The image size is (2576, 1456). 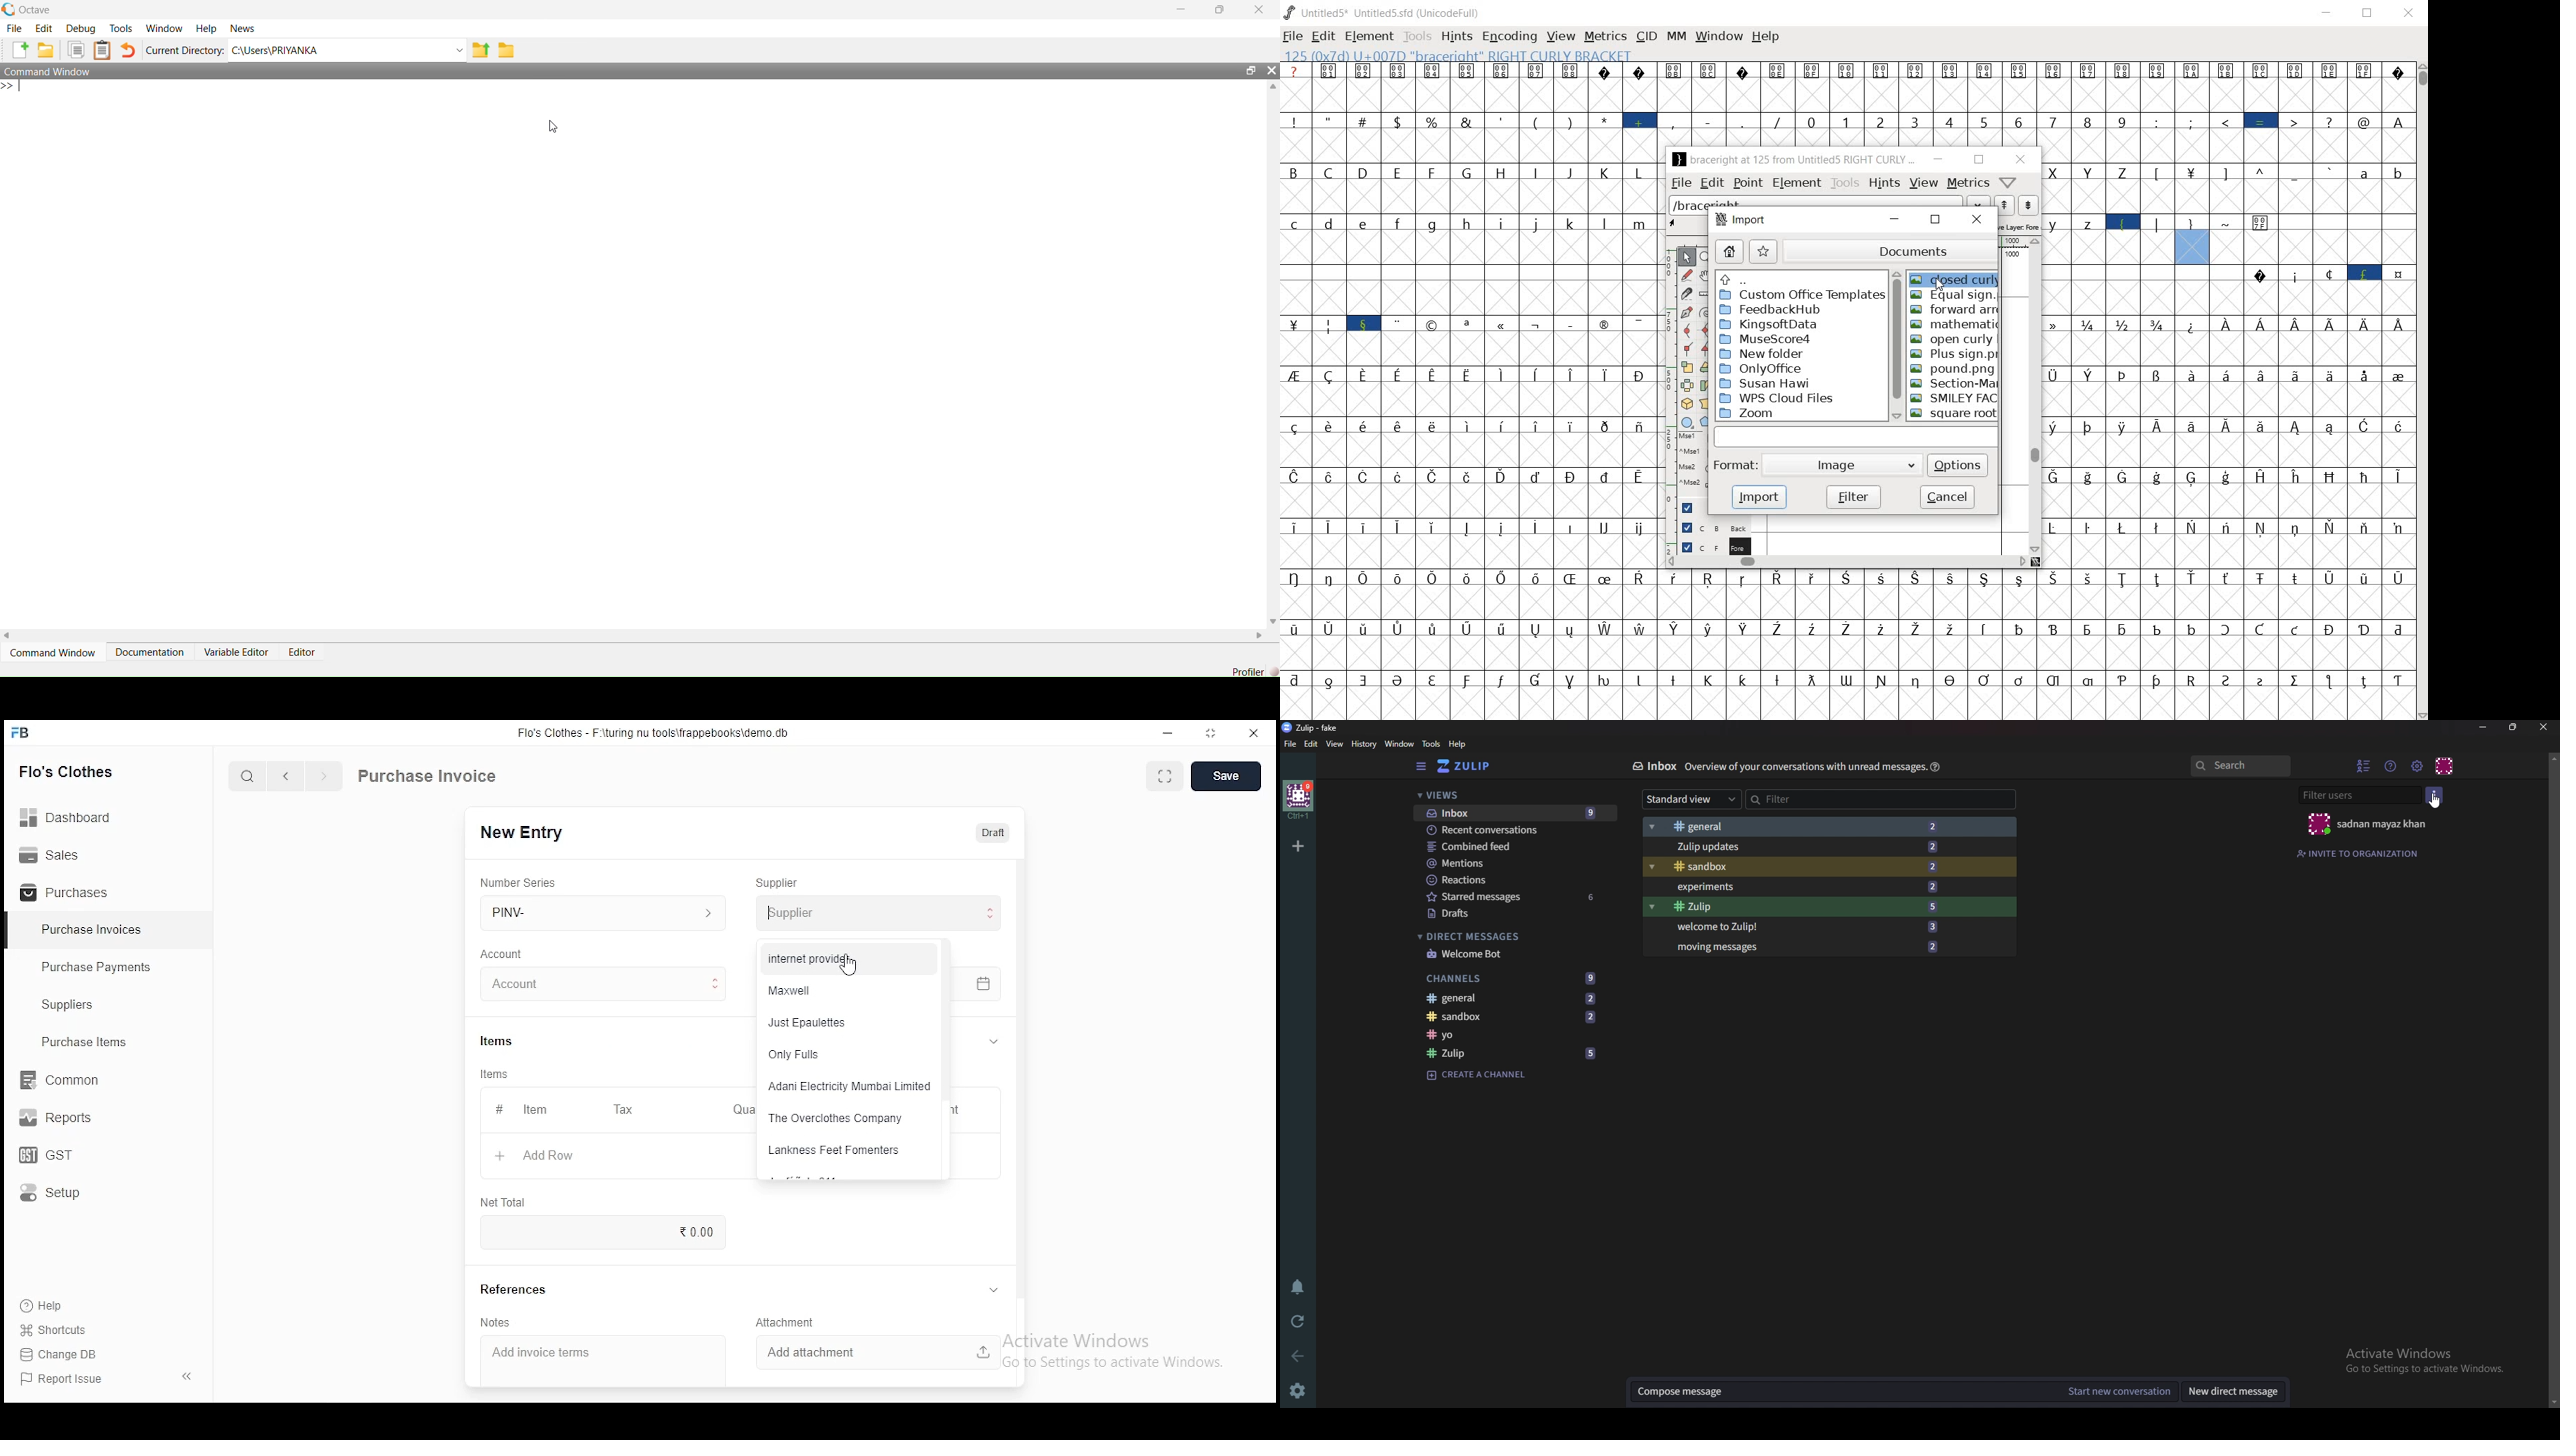 I want to click on draft, so click(x=993, y=832).